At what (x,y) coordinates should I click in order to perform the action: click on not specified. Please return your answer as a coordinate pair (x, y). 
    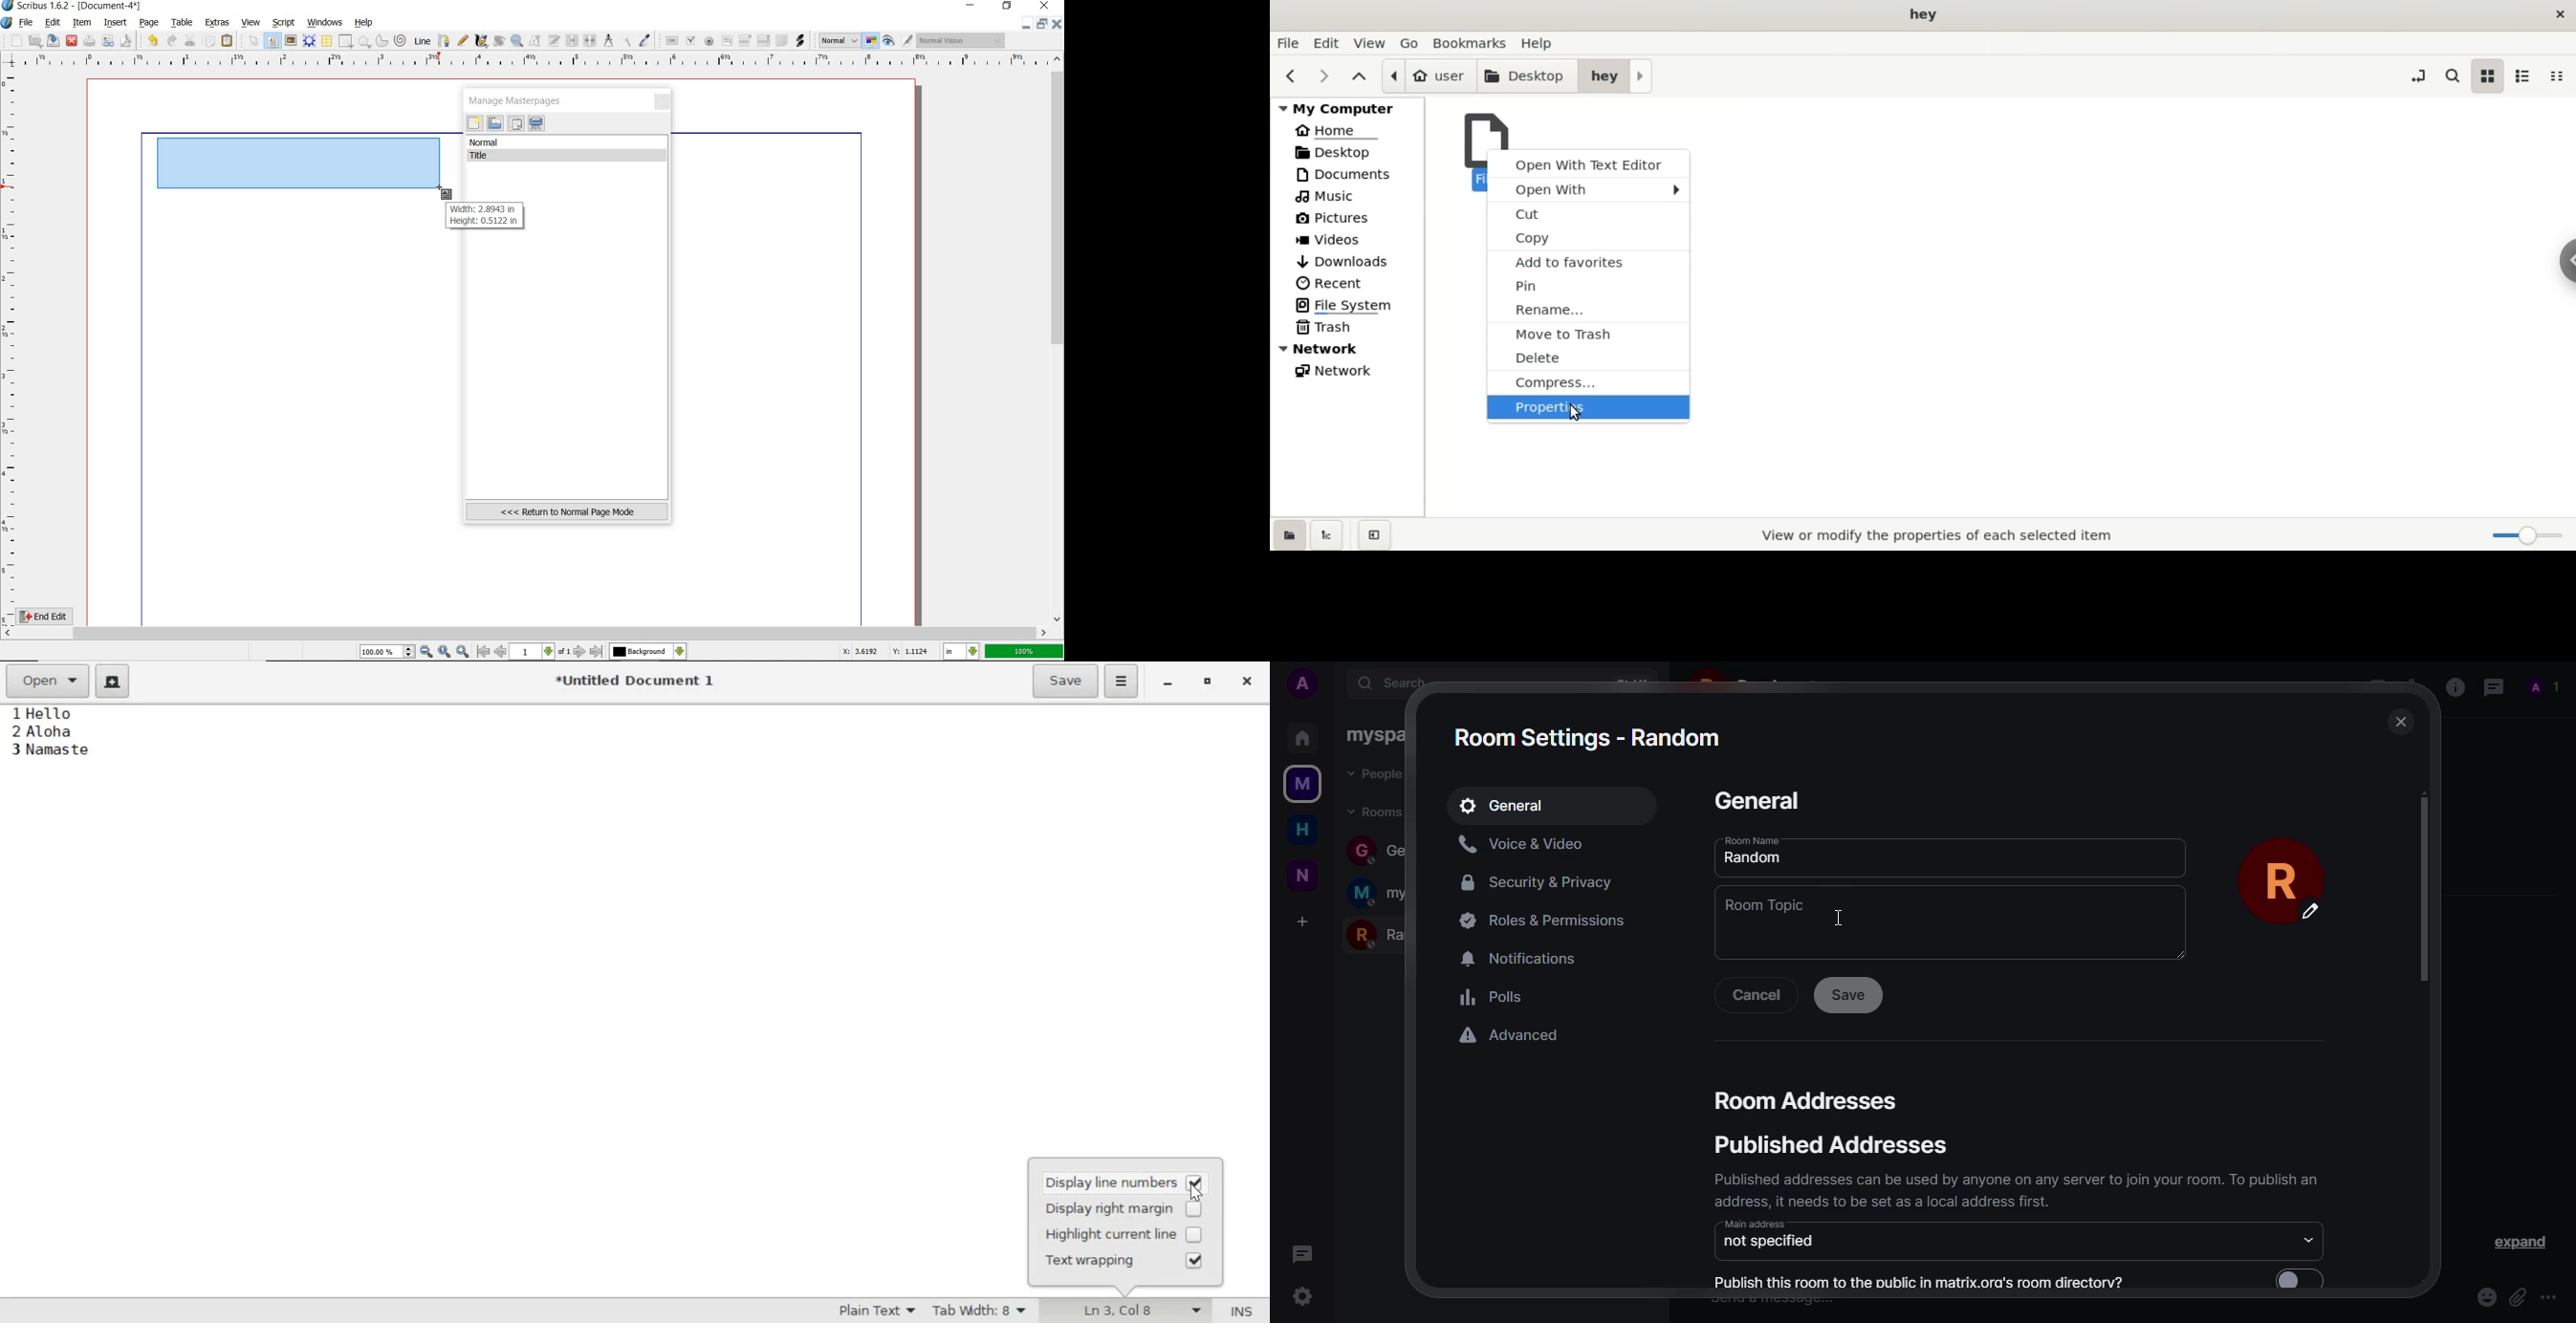
    Looking at the image, I should click on (1774, 1244).